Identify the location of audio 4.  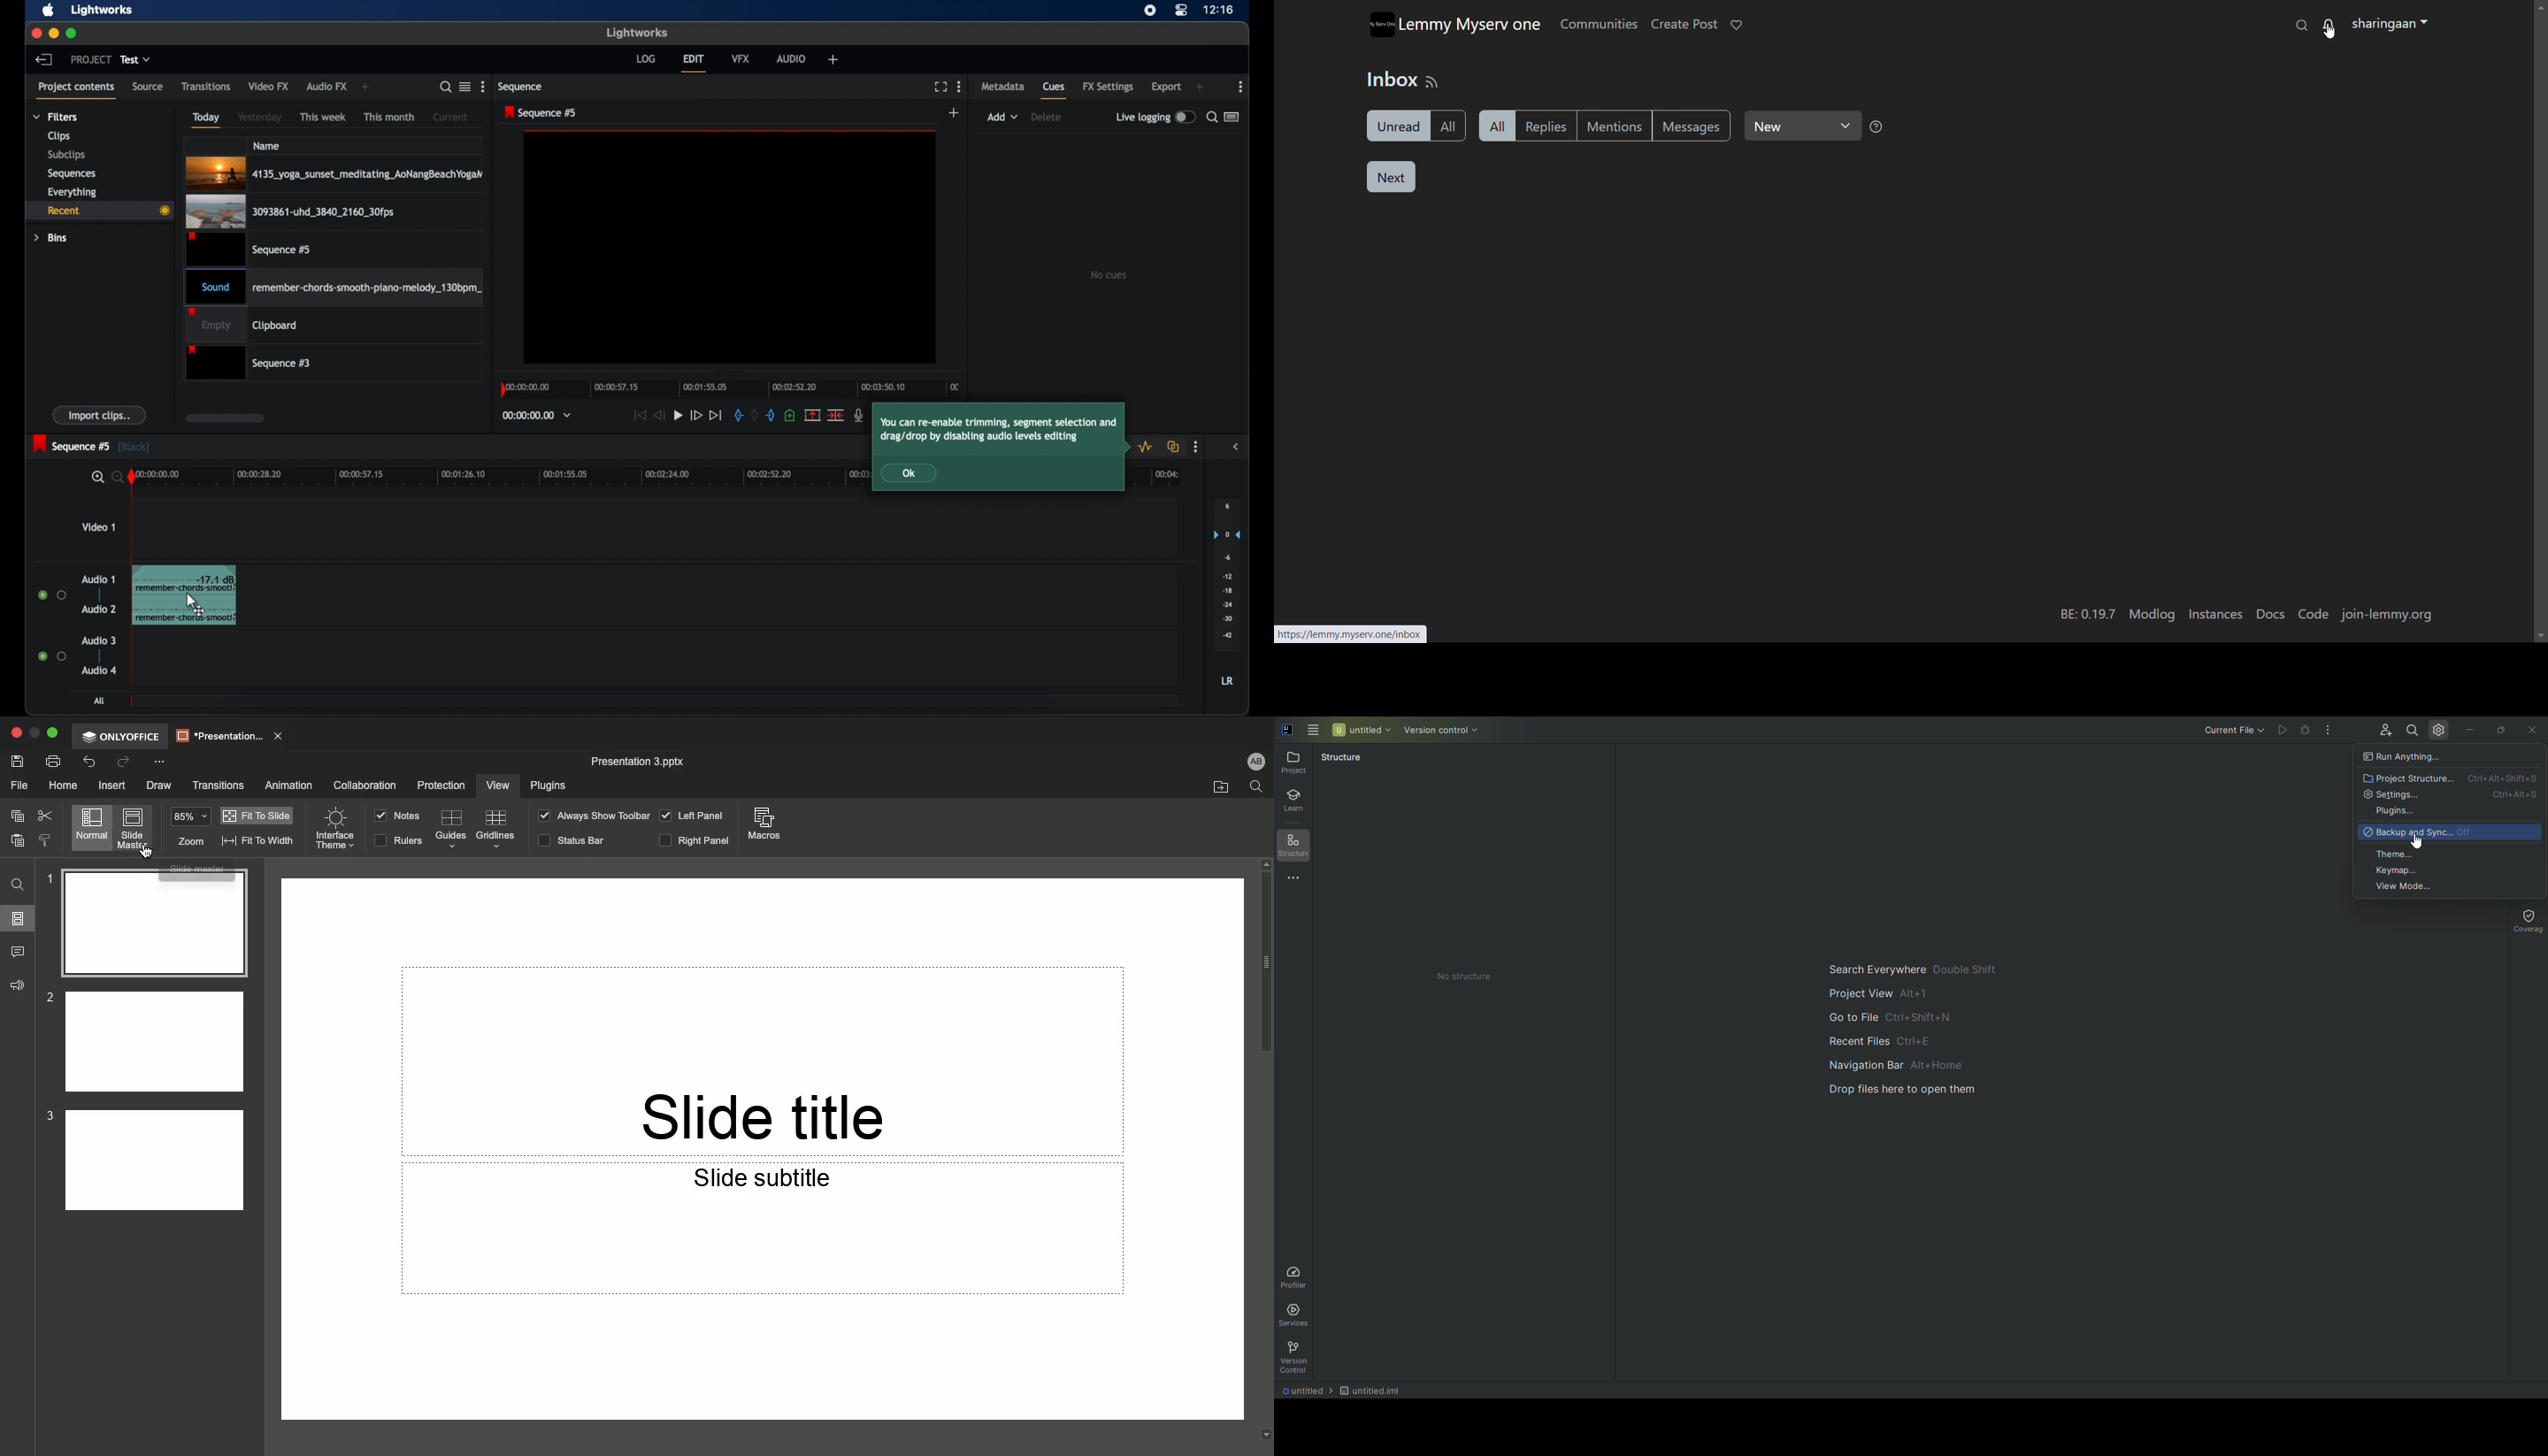
(100, 670).